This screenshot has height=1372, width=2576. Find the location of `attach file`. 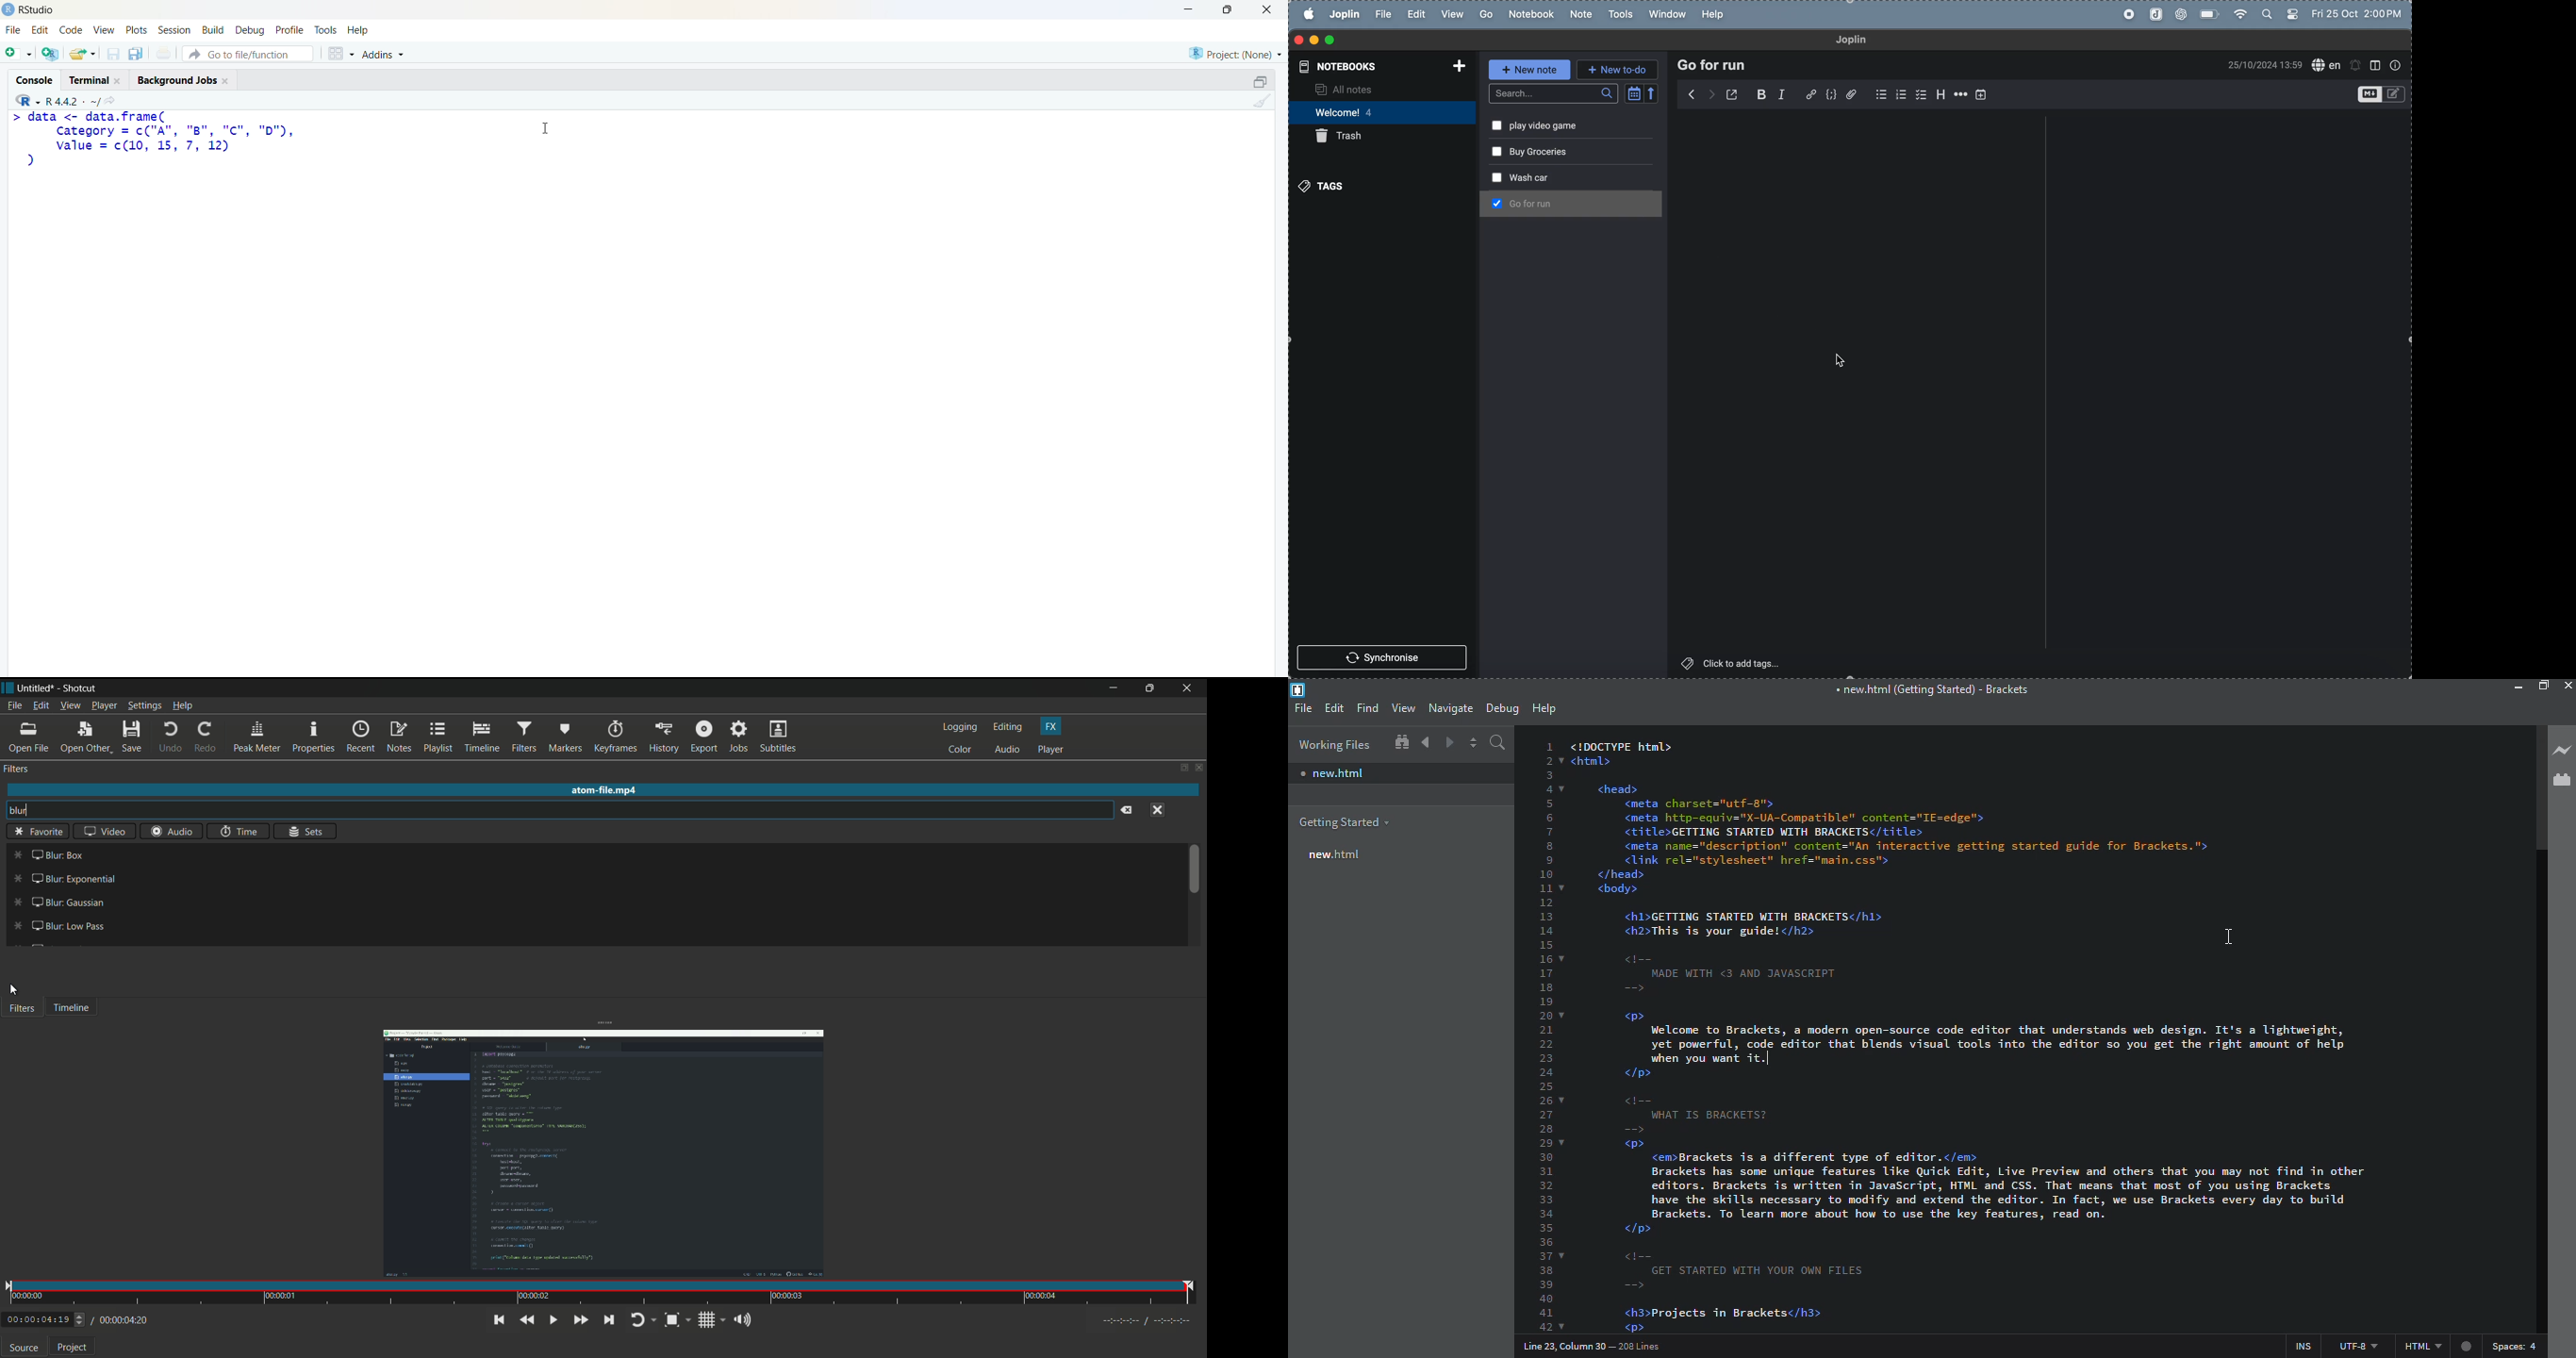

attach file is located at coordinates (1852, 95).